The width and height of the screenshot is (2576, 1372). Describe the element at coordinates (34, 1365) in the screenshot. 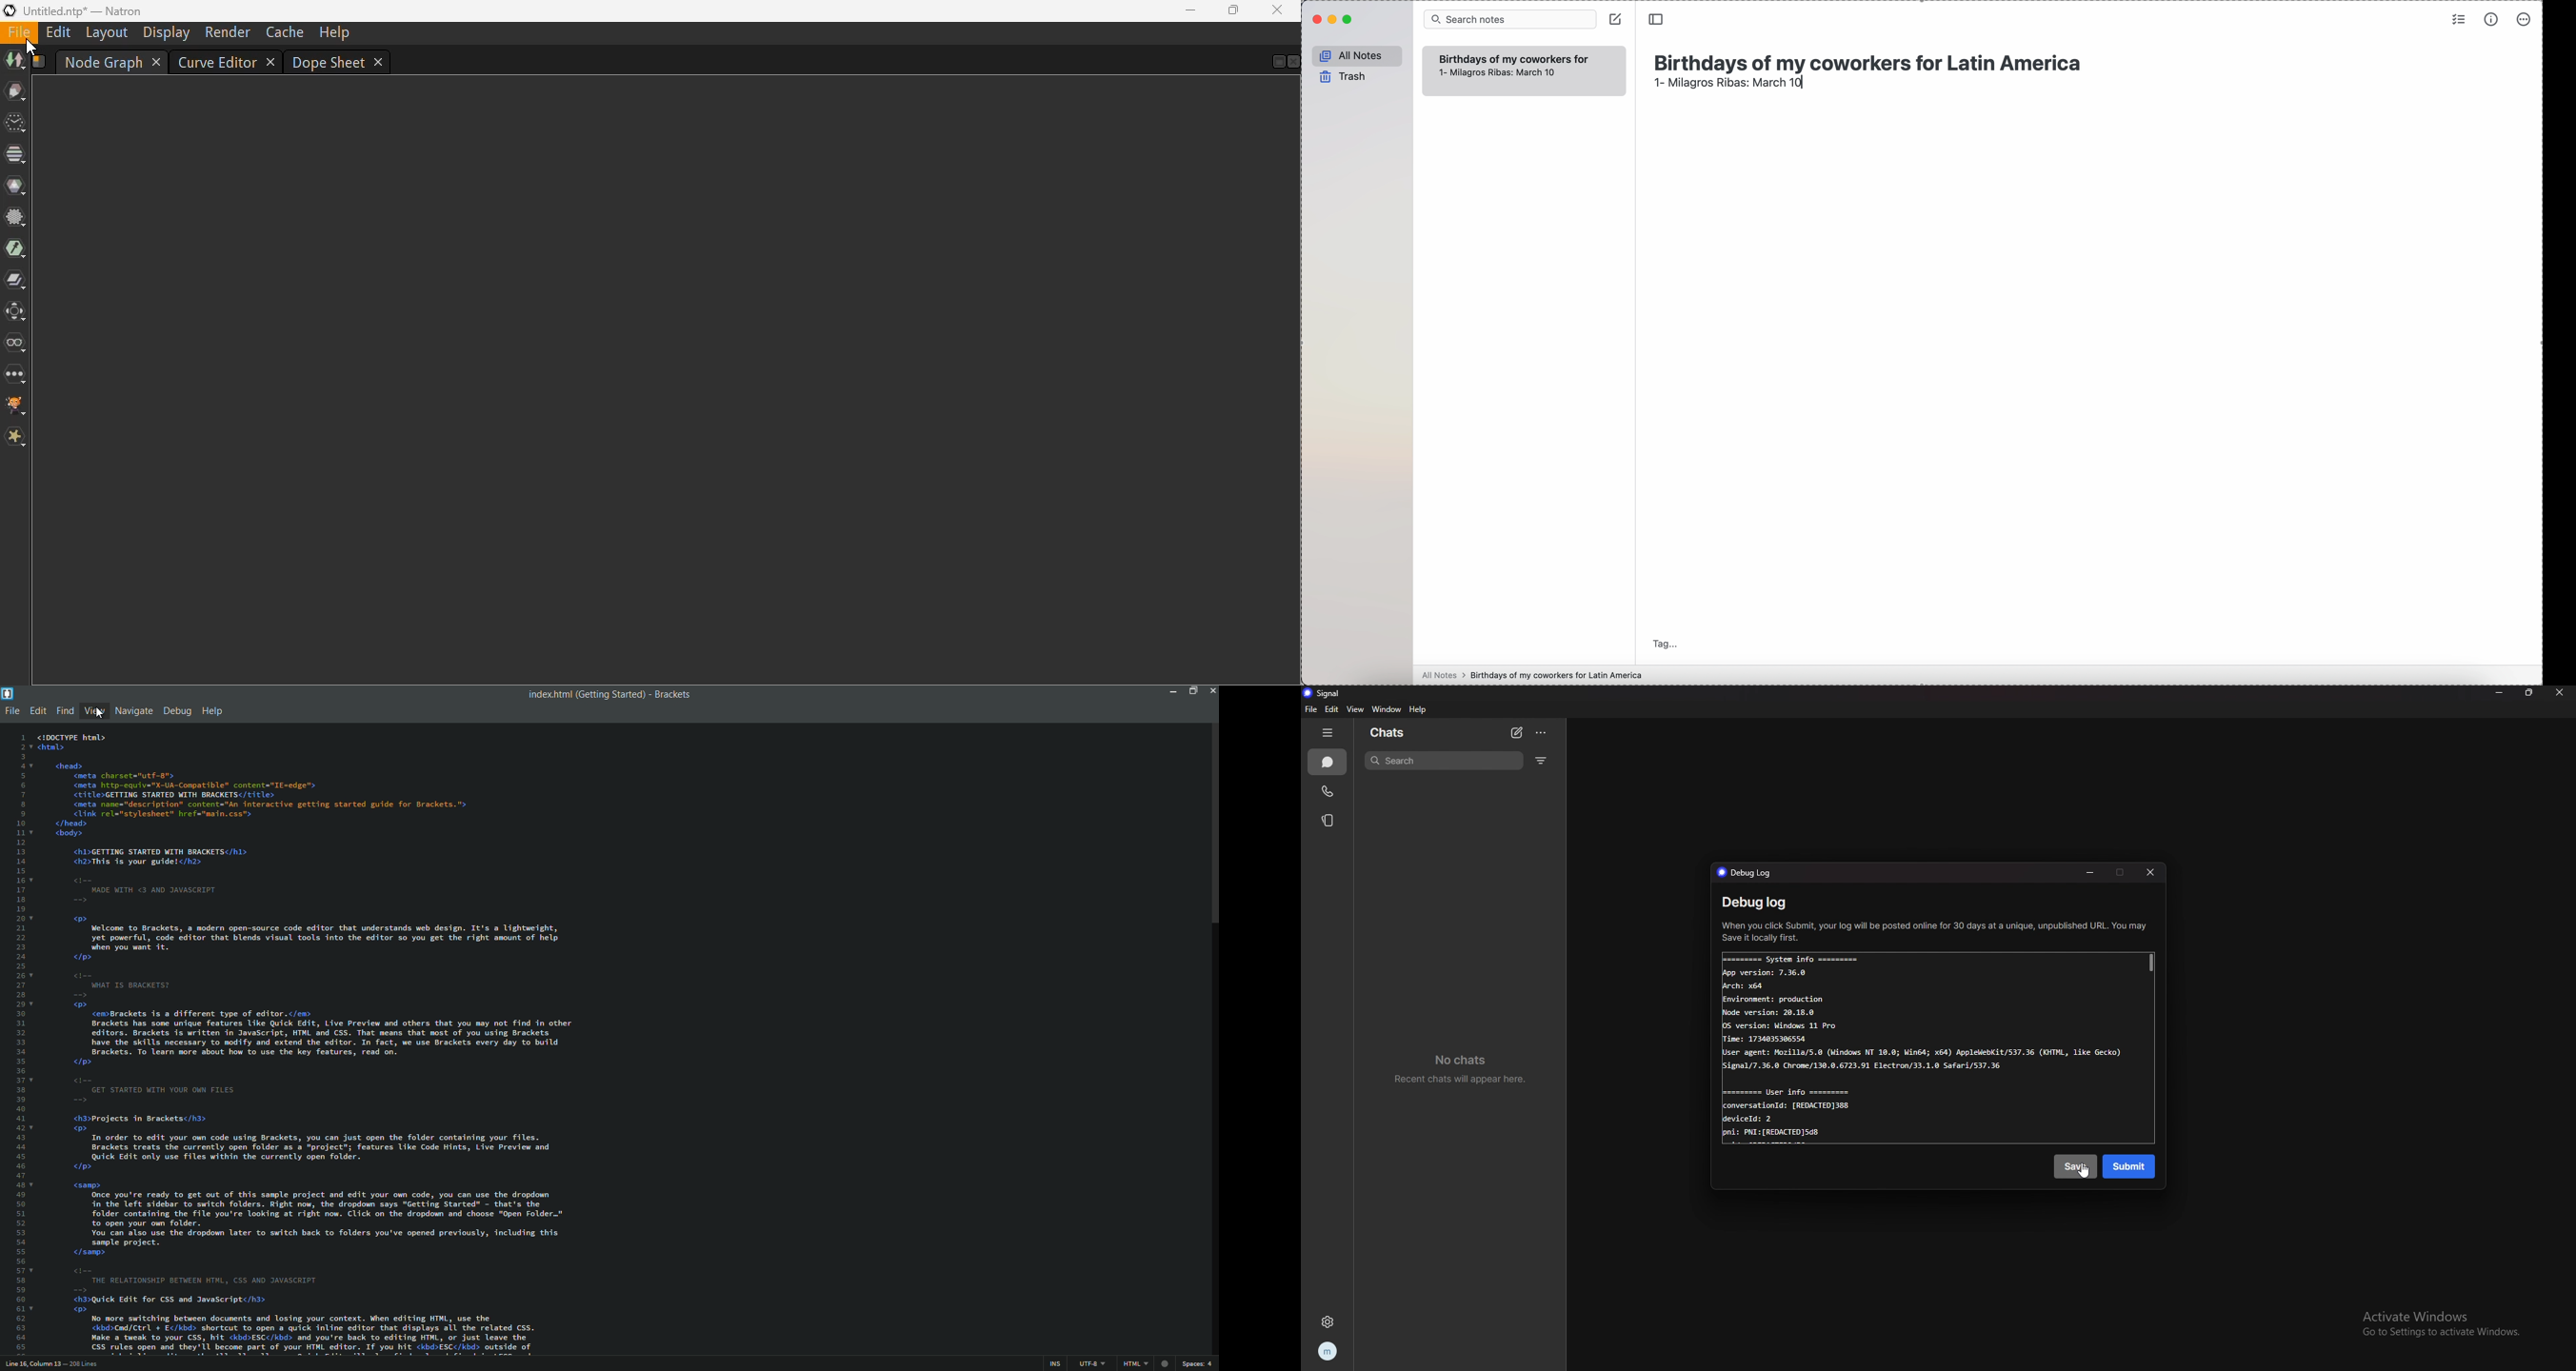

I see `cursor position` at that location.